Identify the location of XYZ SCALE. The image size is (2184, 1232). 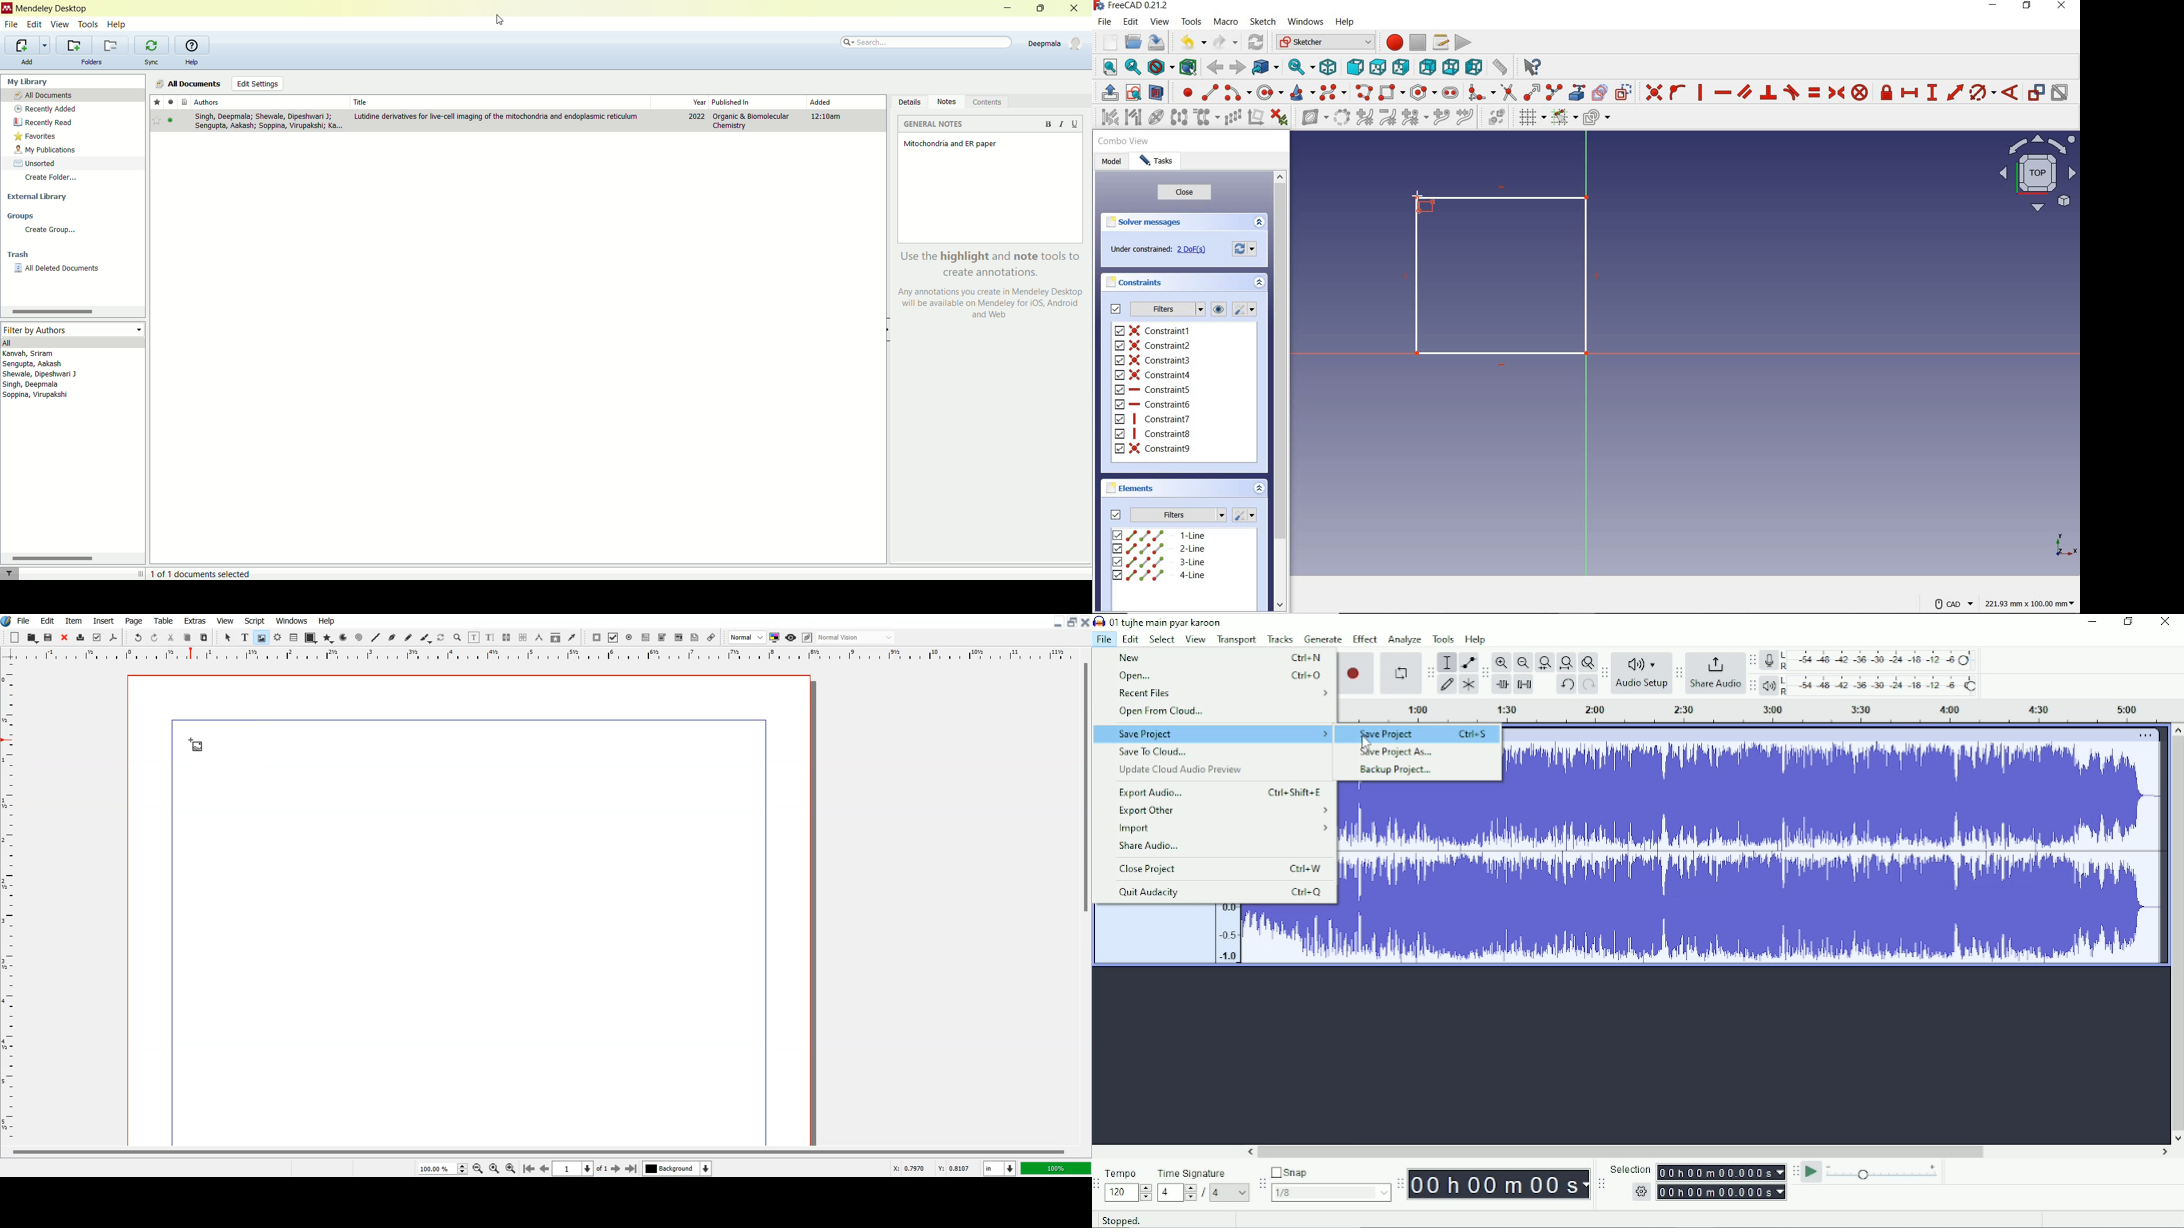
(2065, 545).